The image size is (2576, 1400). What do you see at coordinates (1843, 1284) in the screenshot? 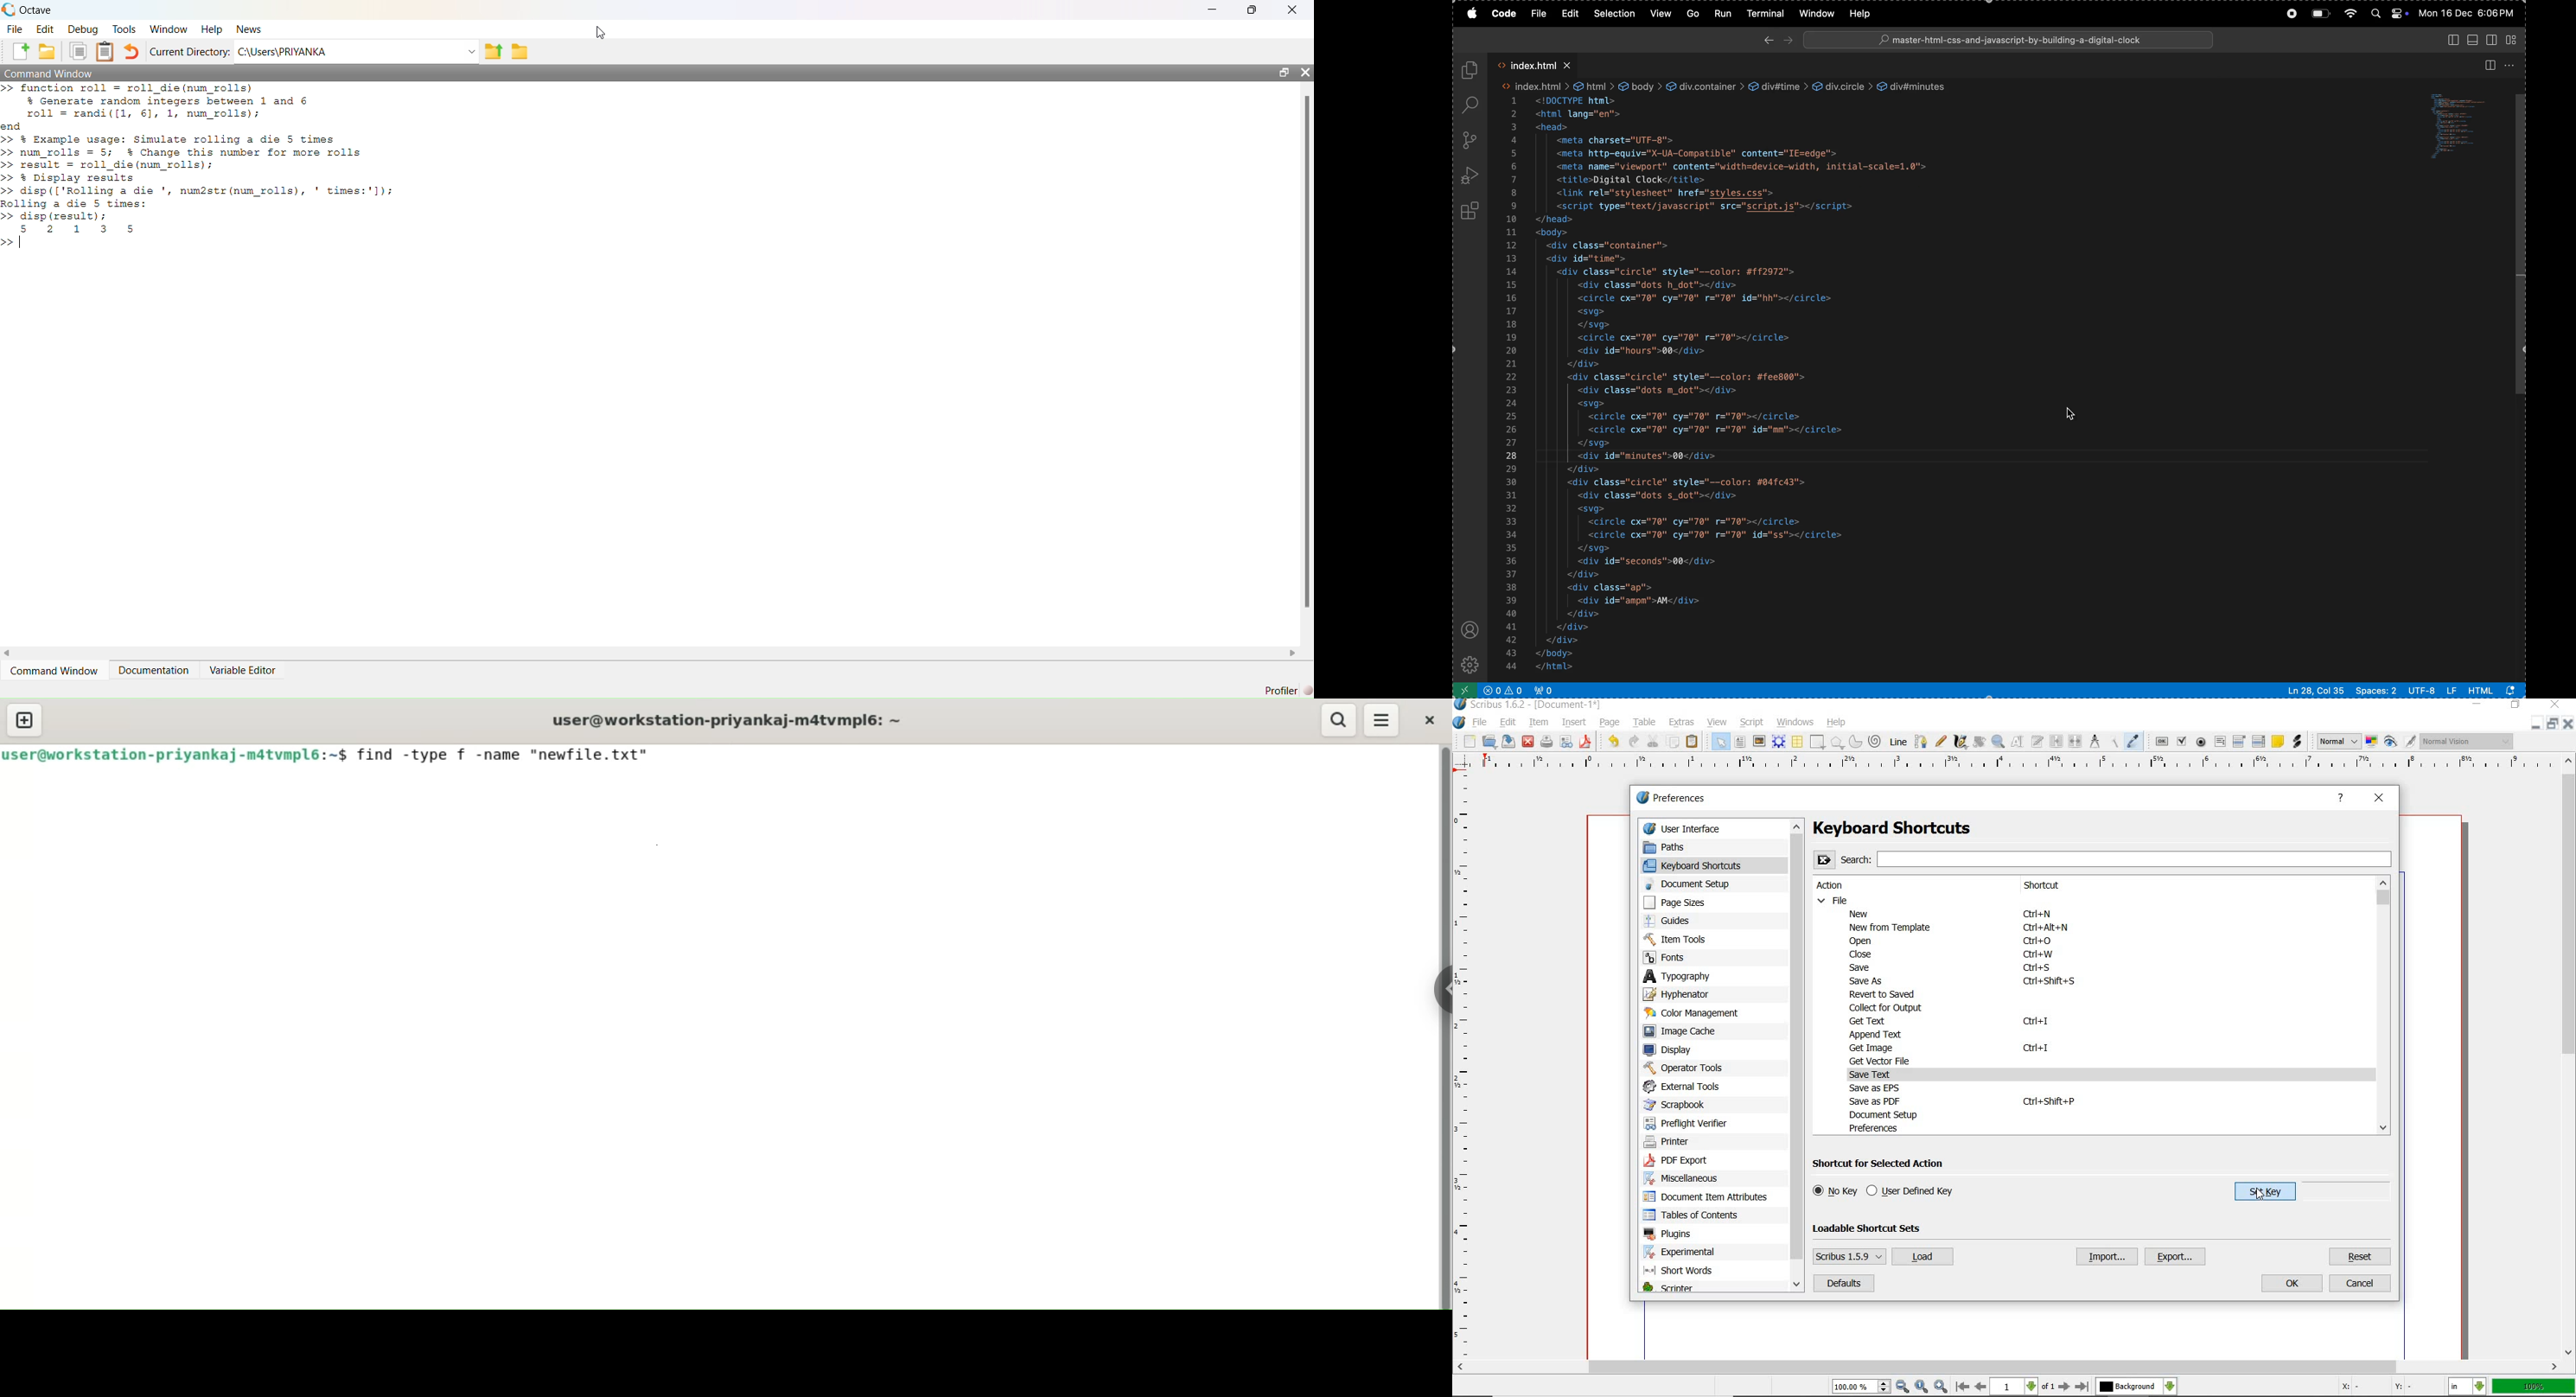
I see `default` at bounding box center [1843, 1284].